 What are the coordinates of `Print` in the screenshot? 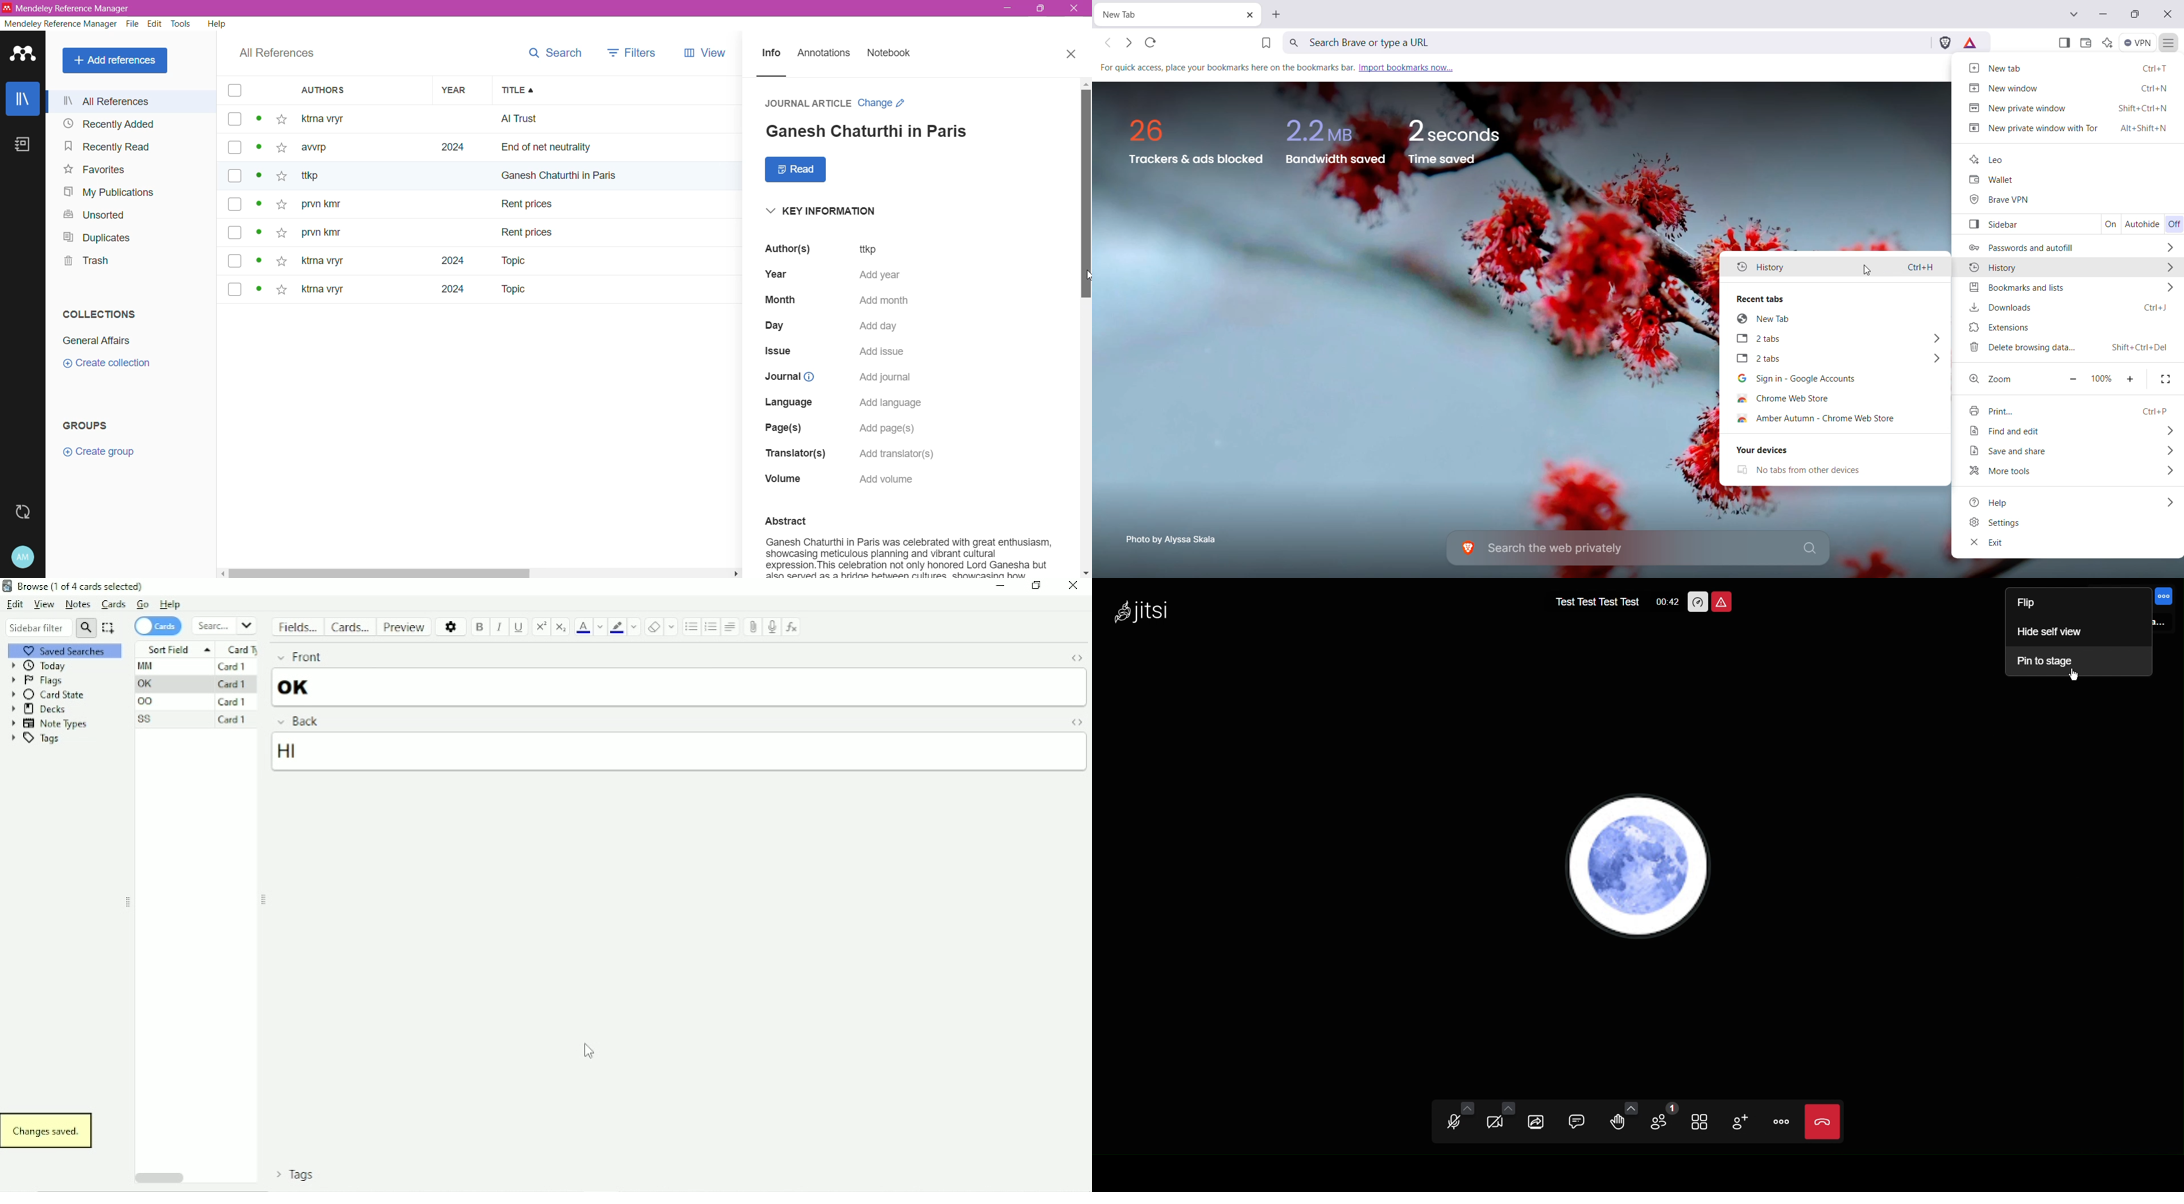 It's located at (2070, 410).